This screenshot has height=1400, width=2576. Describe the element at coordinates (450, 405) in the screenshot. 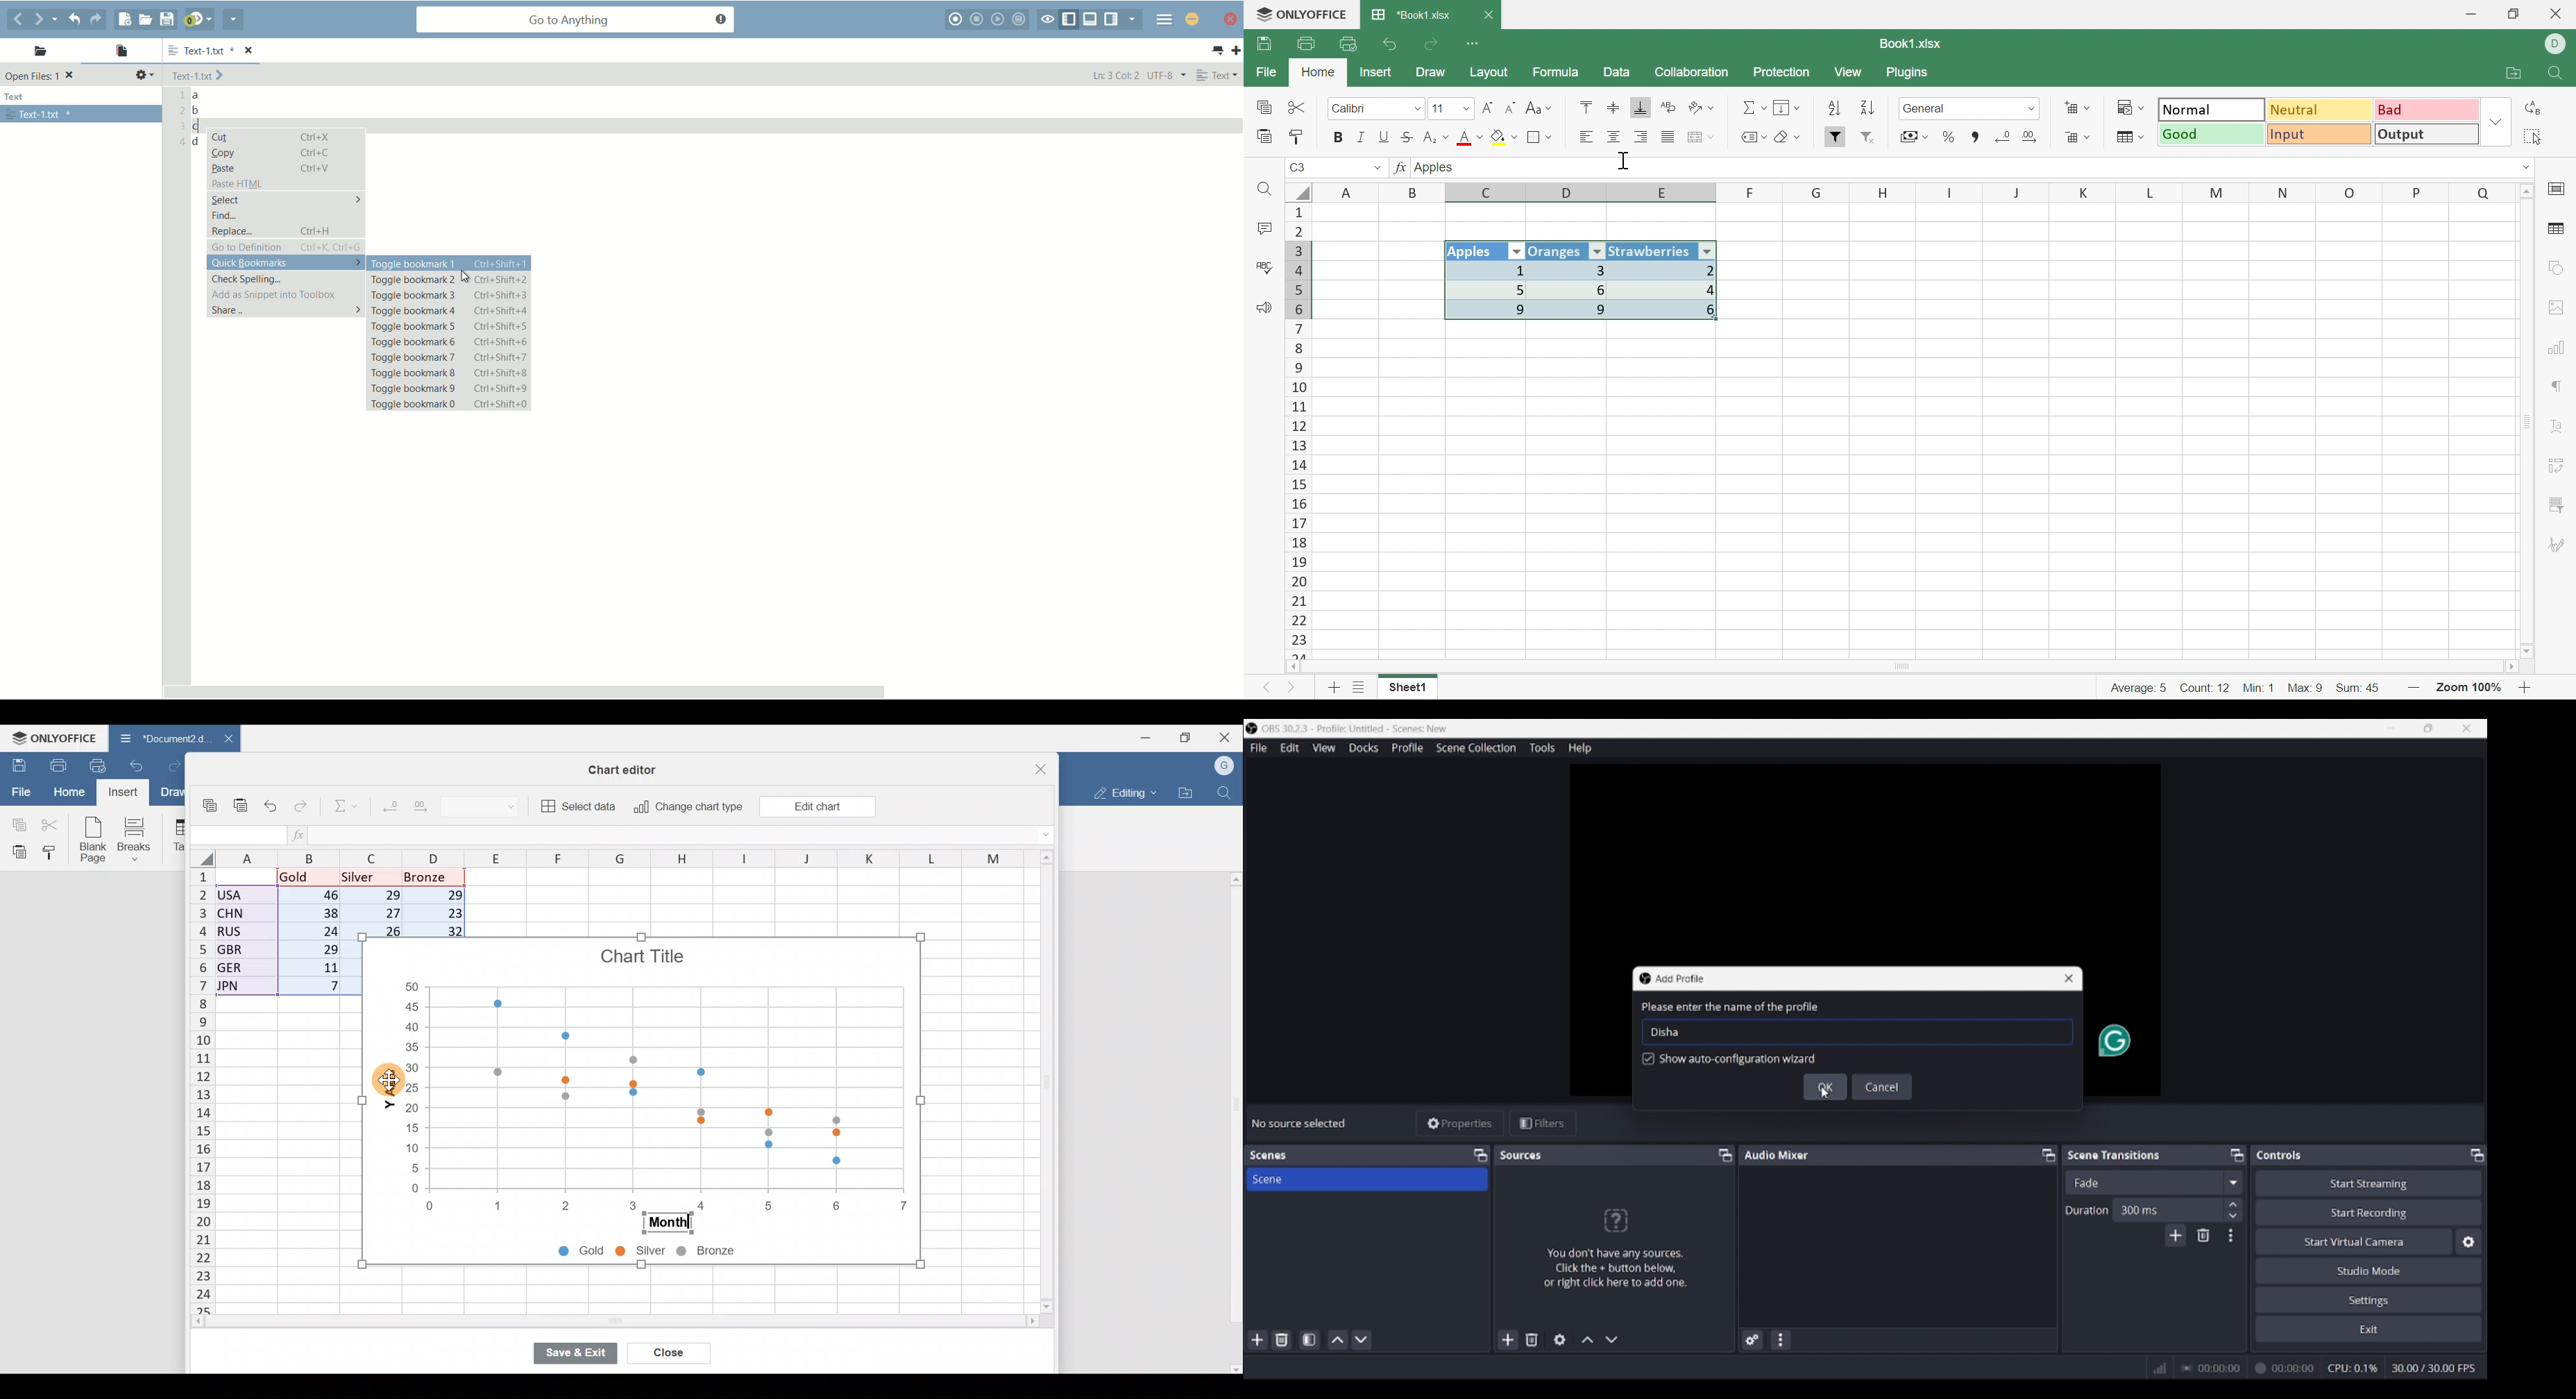

I see `toggle bookmark 0` at that location.